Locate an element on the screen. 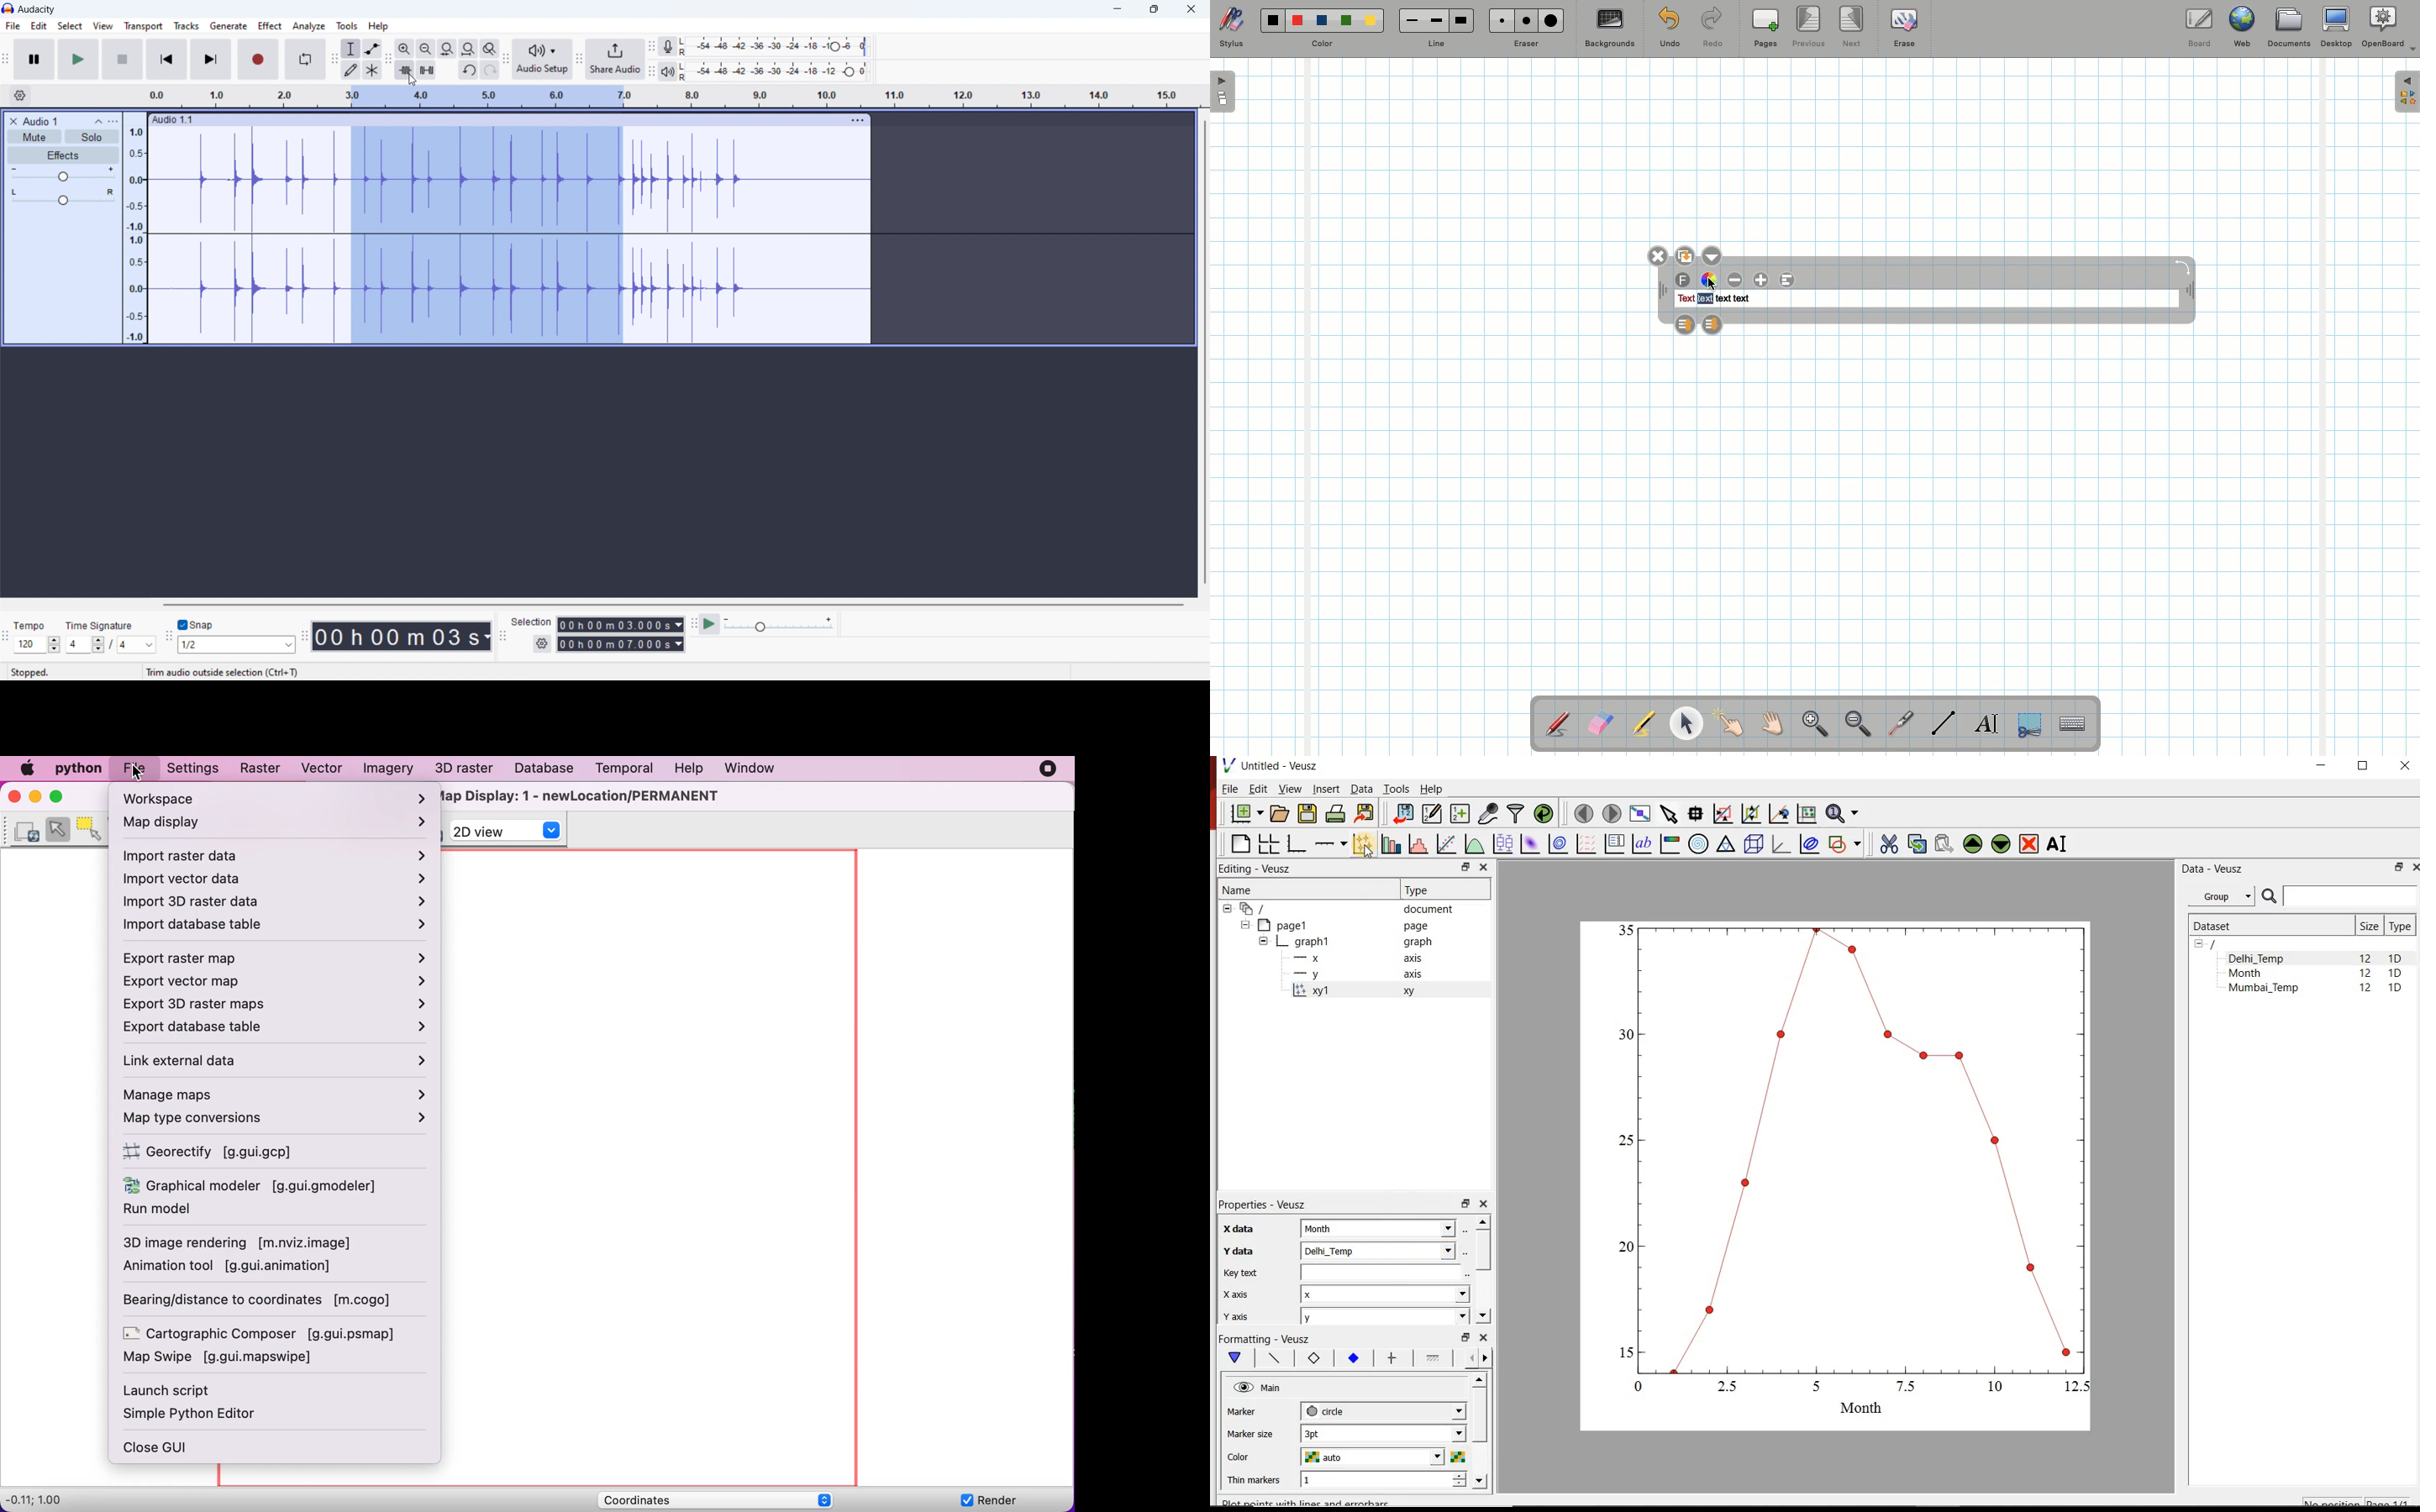 The width and height of the screenshot is (2436, 1512). xy1 is located at coordinates (1361, 991).